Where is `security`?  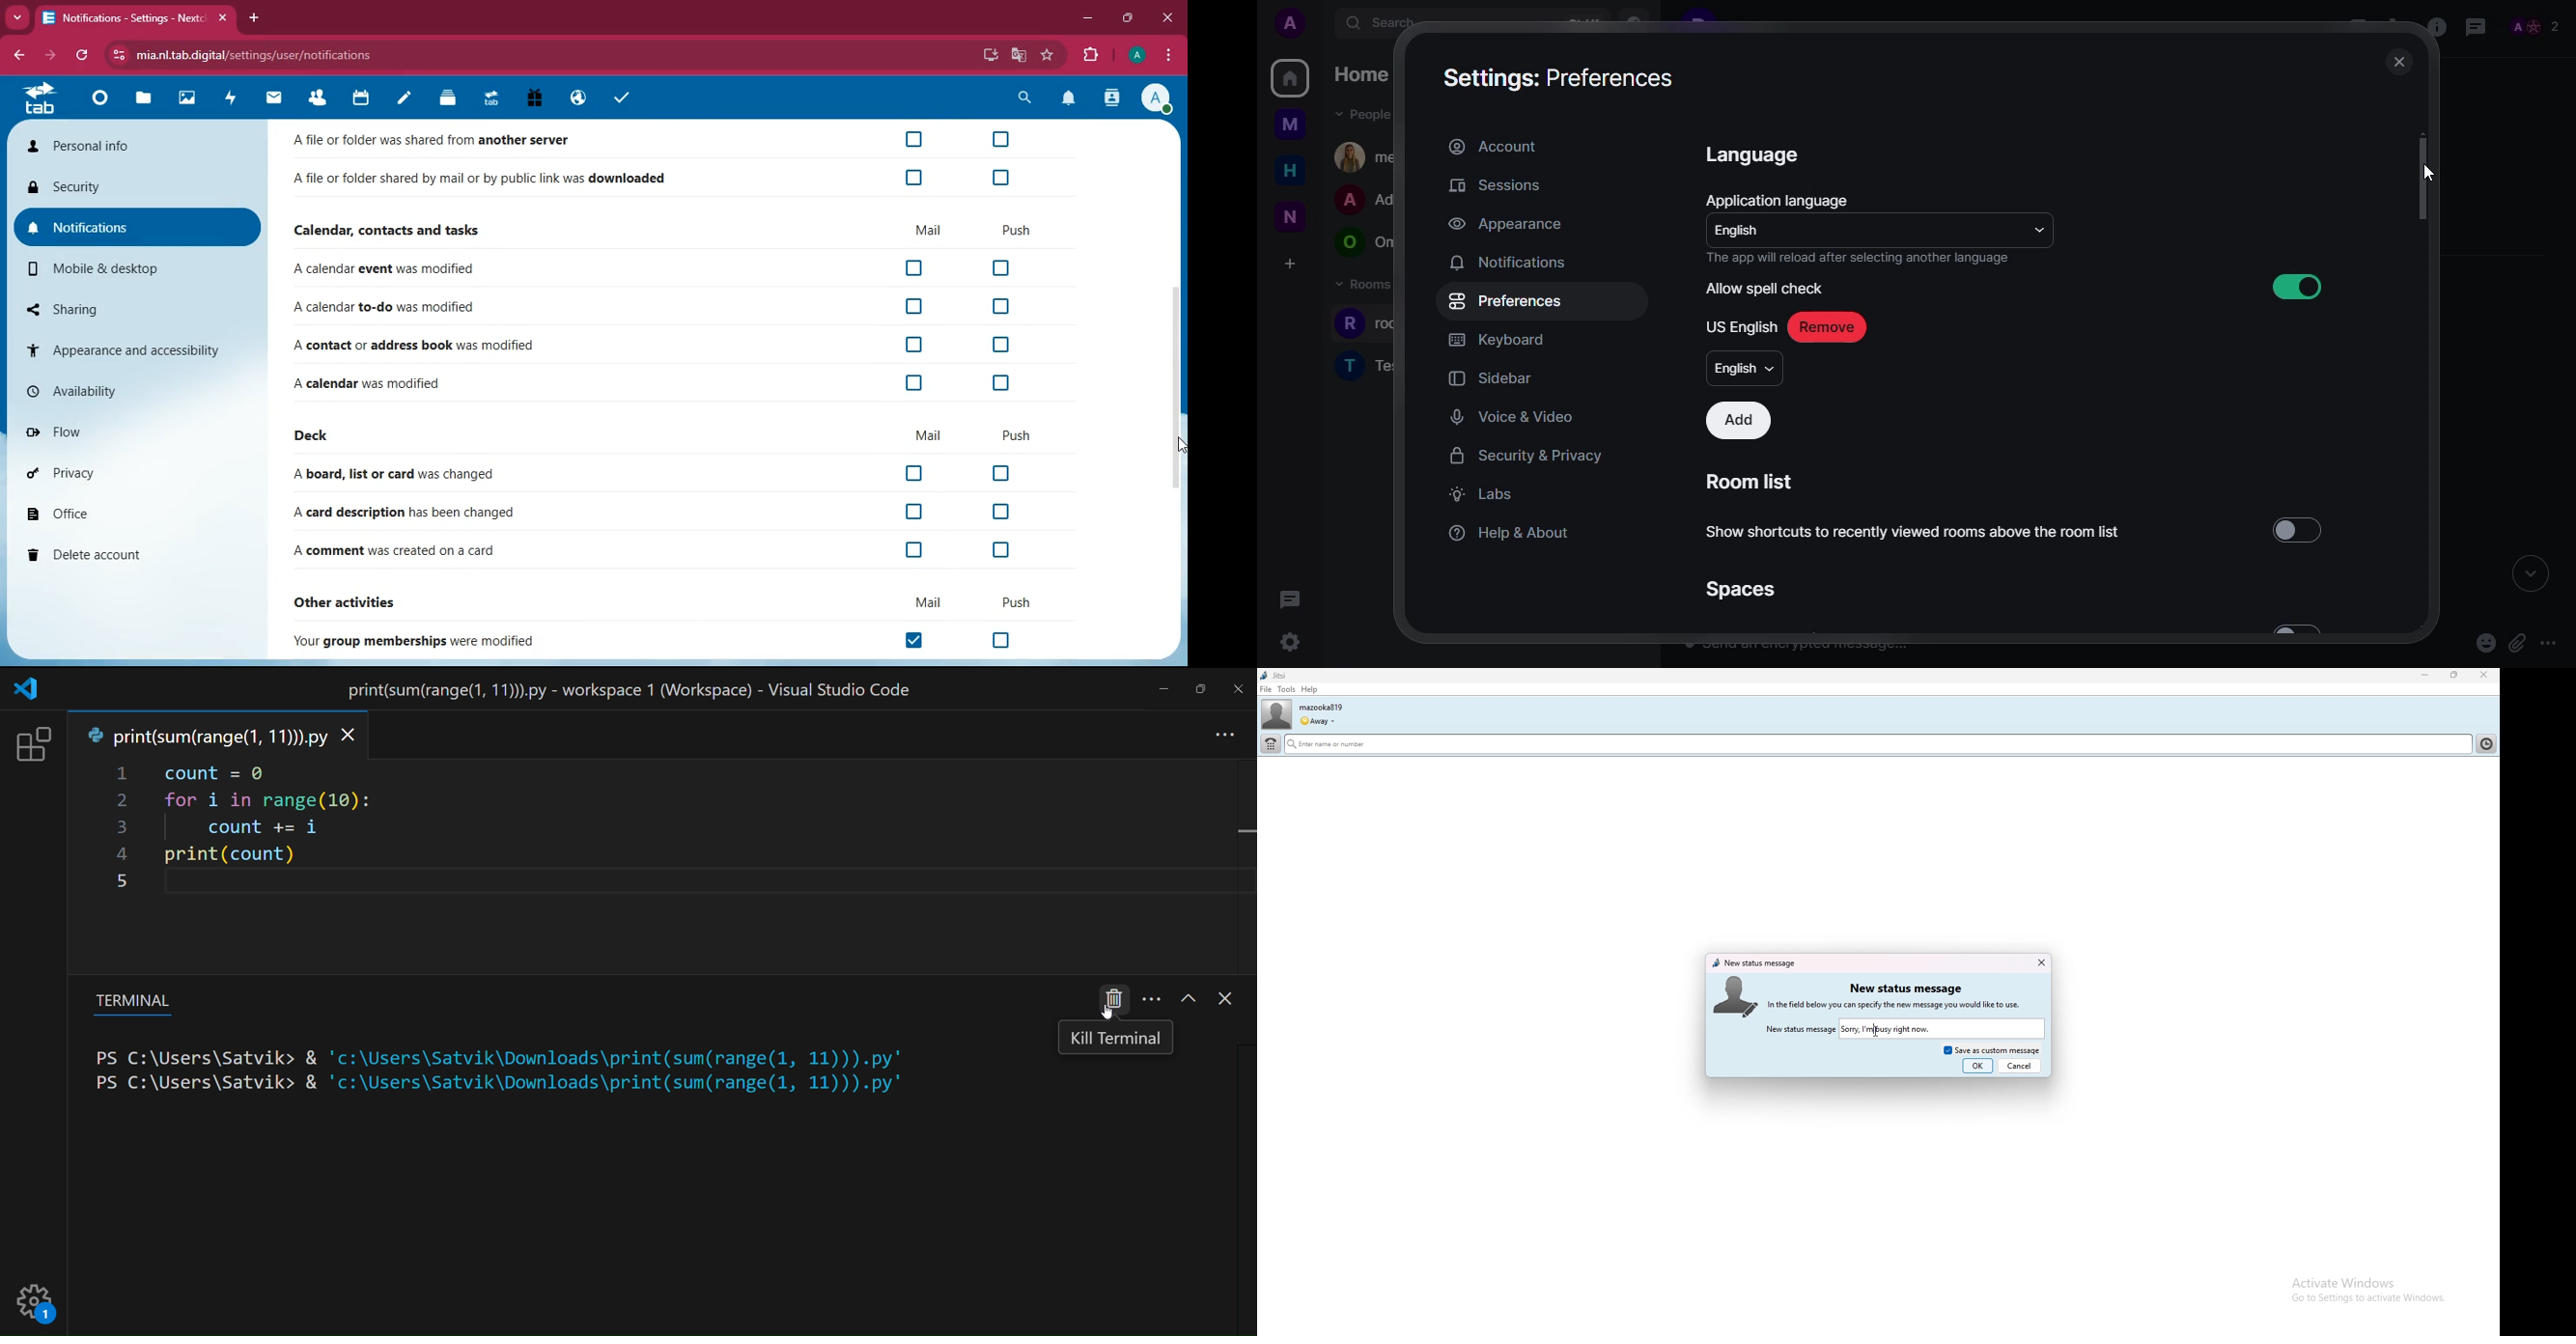 security is located at coordinates (1526, 456).